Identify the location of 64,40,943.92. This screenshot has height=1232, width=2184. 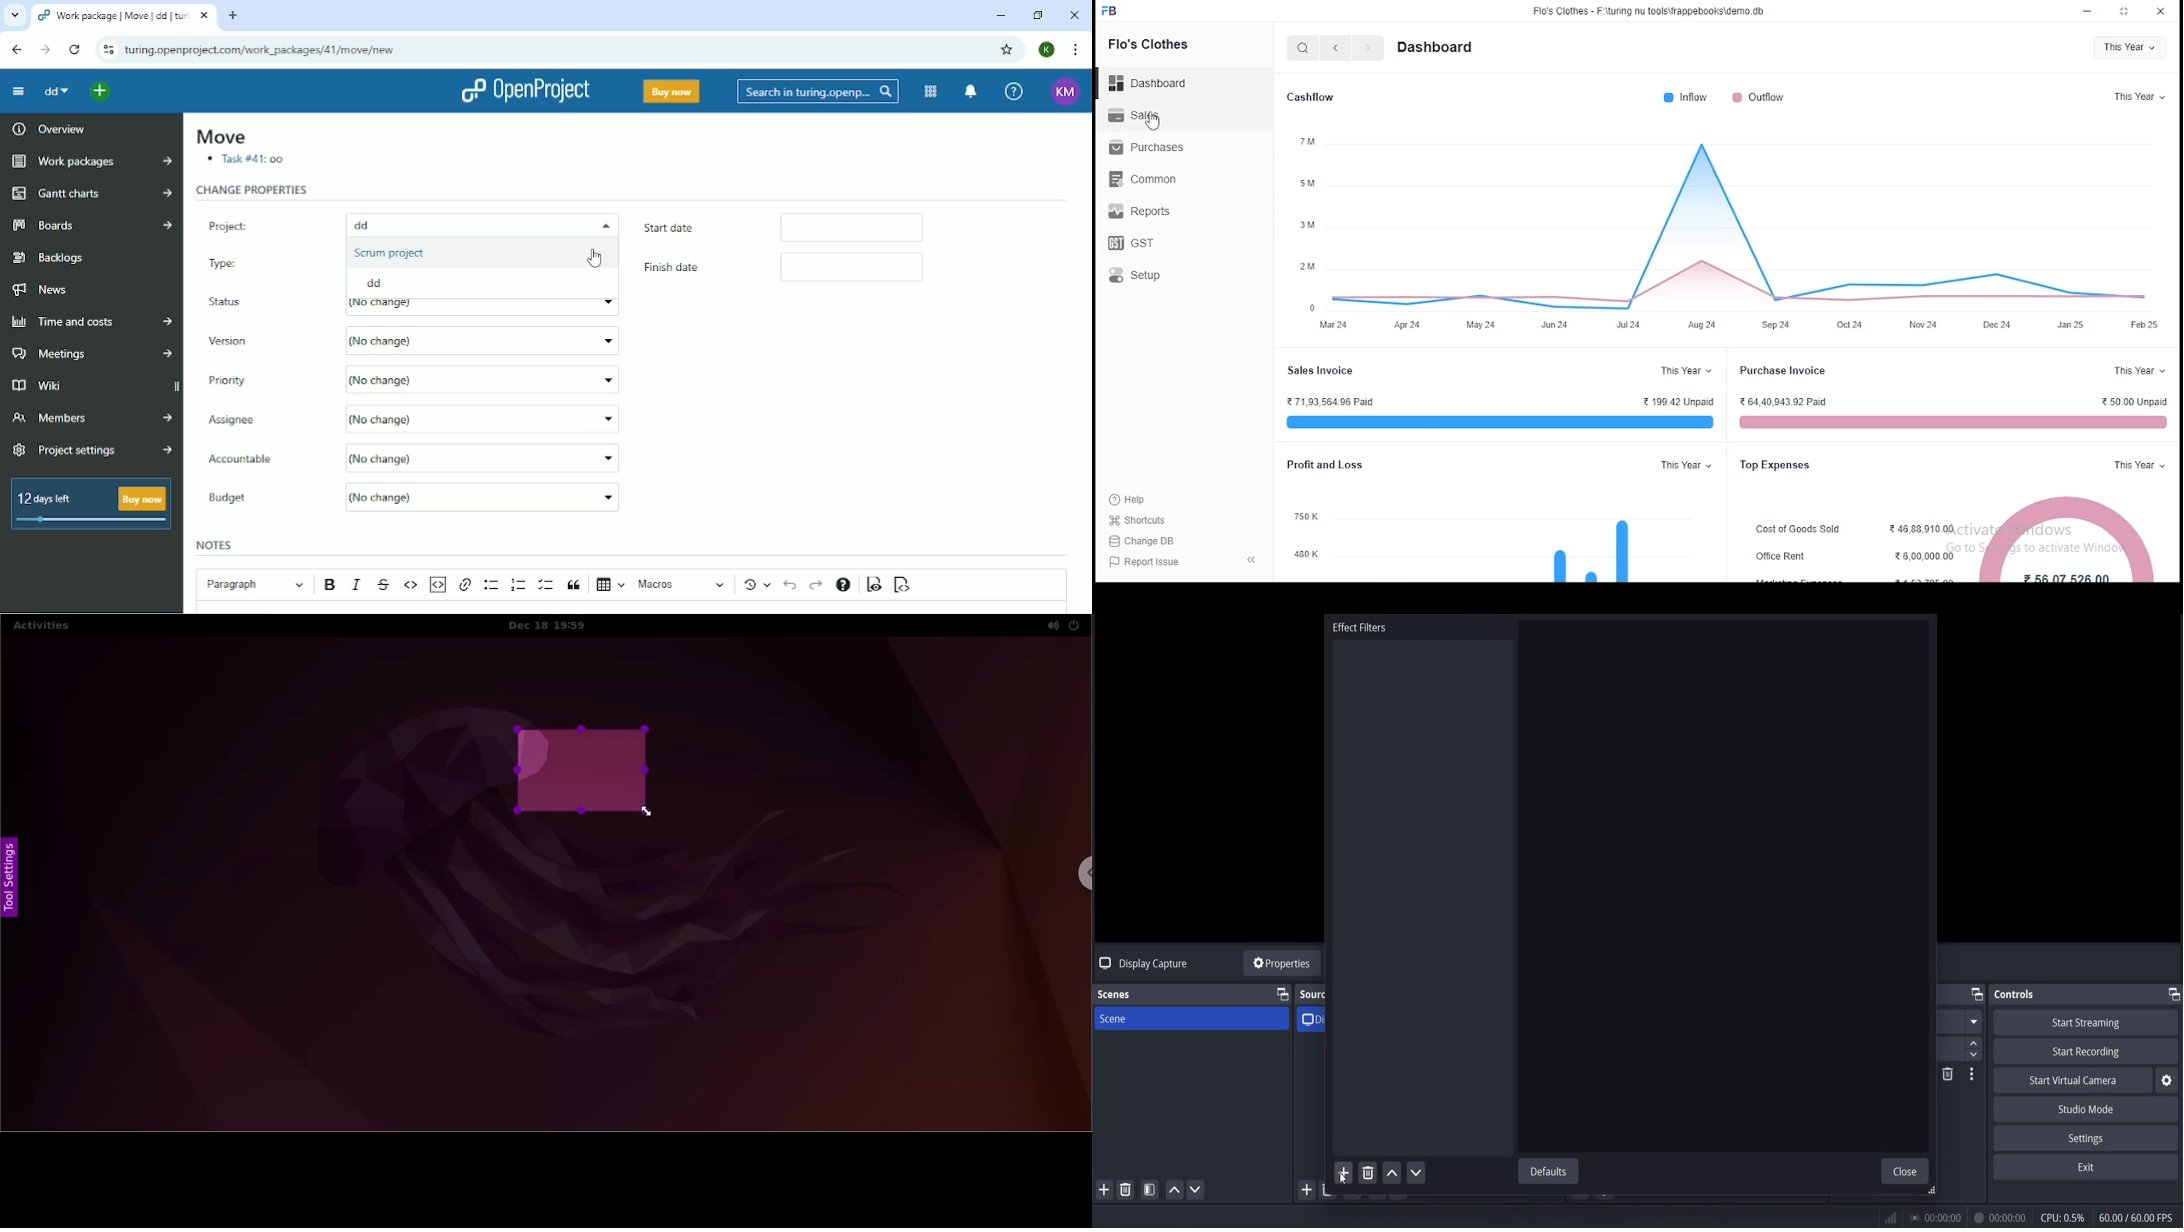
(1785, 402).